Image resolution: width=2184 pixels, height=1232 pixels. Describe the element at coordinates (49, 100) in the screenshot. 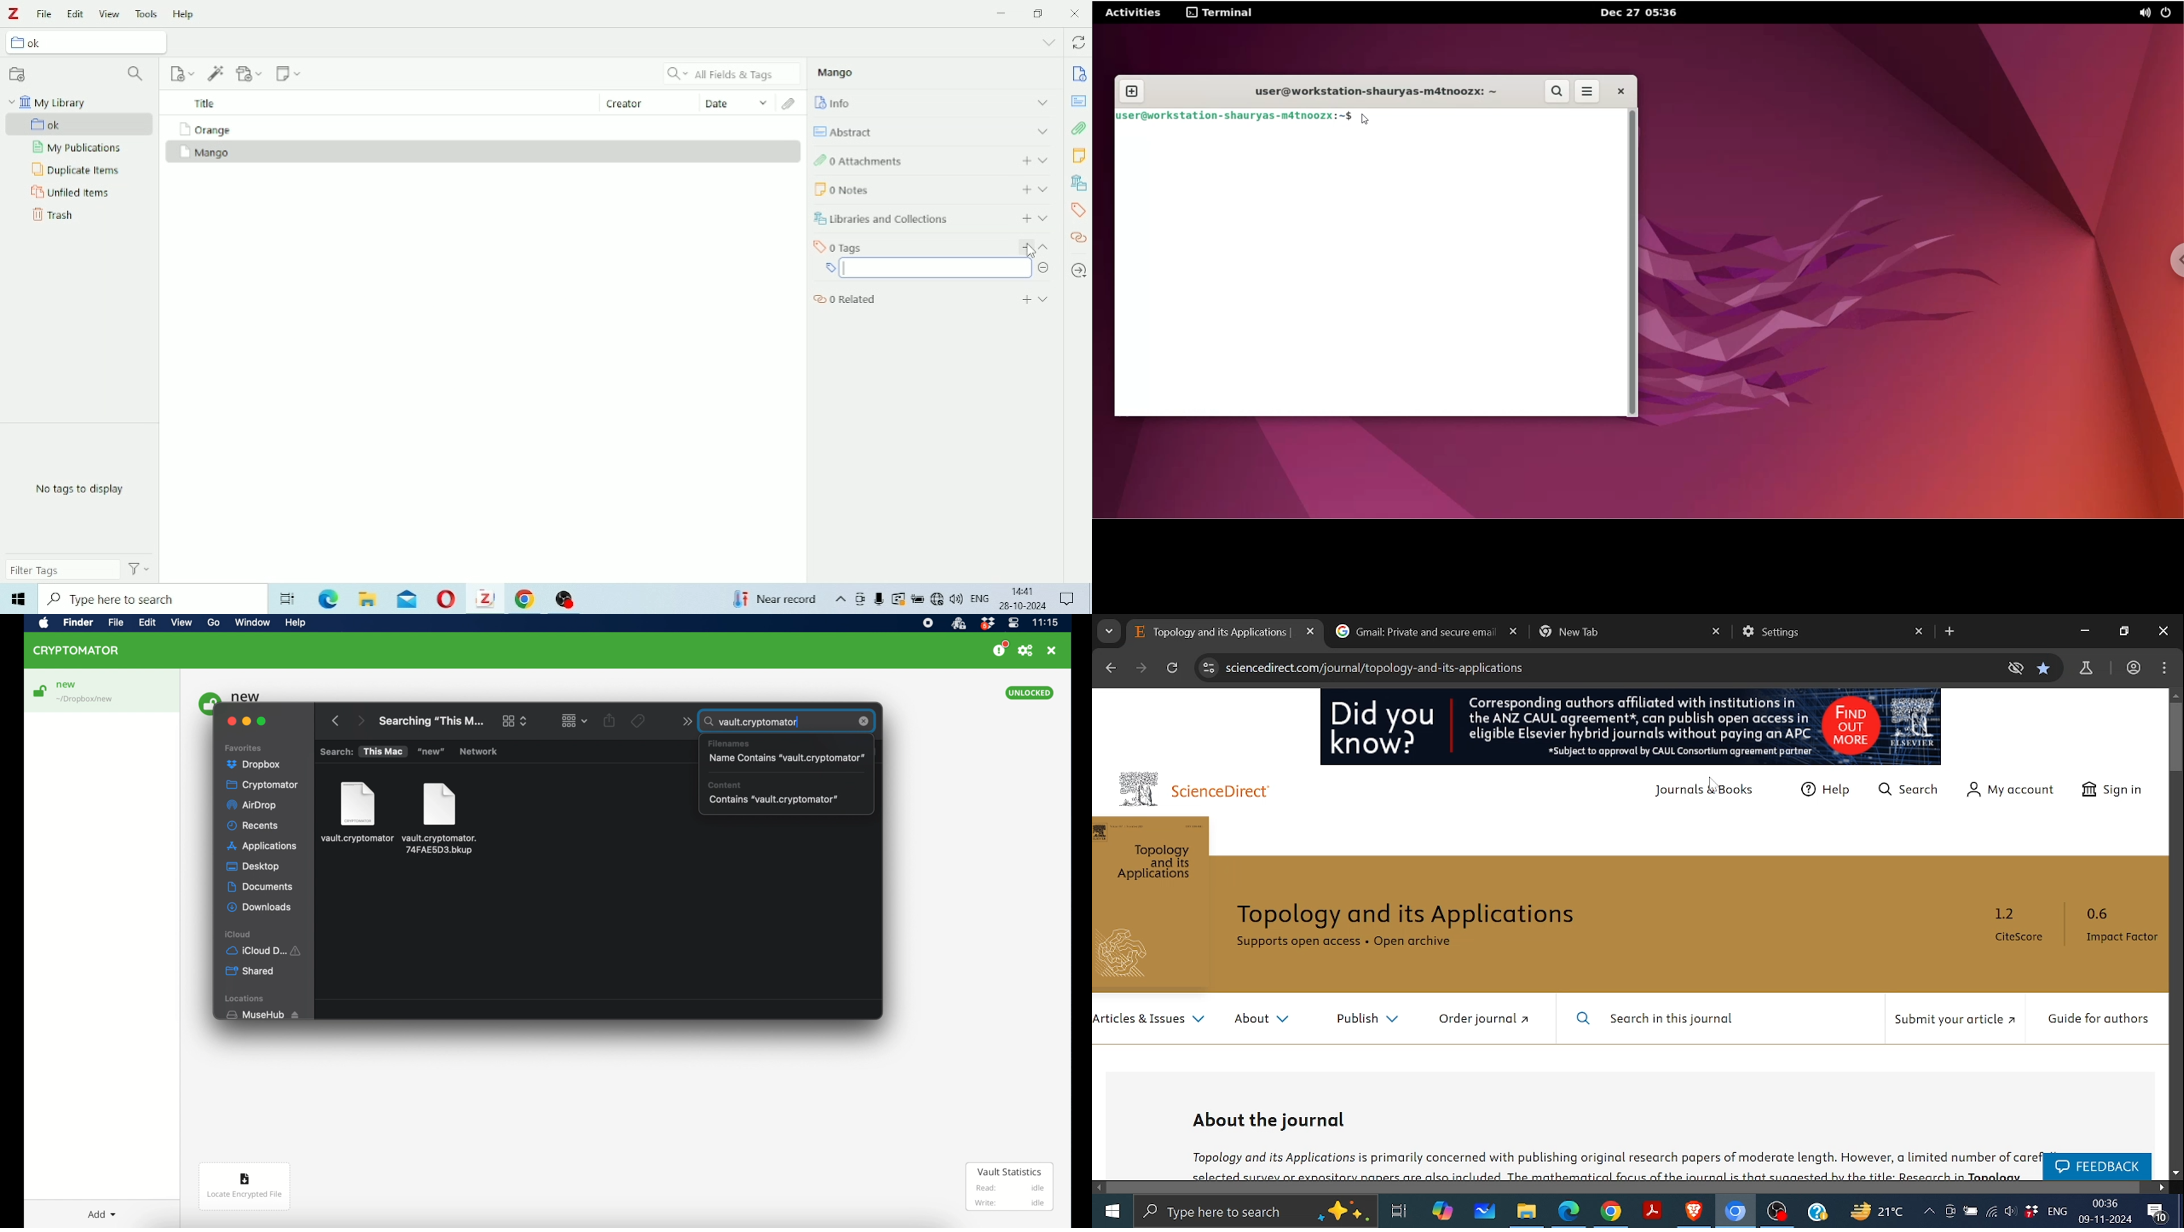

I see `My Library` at that location.